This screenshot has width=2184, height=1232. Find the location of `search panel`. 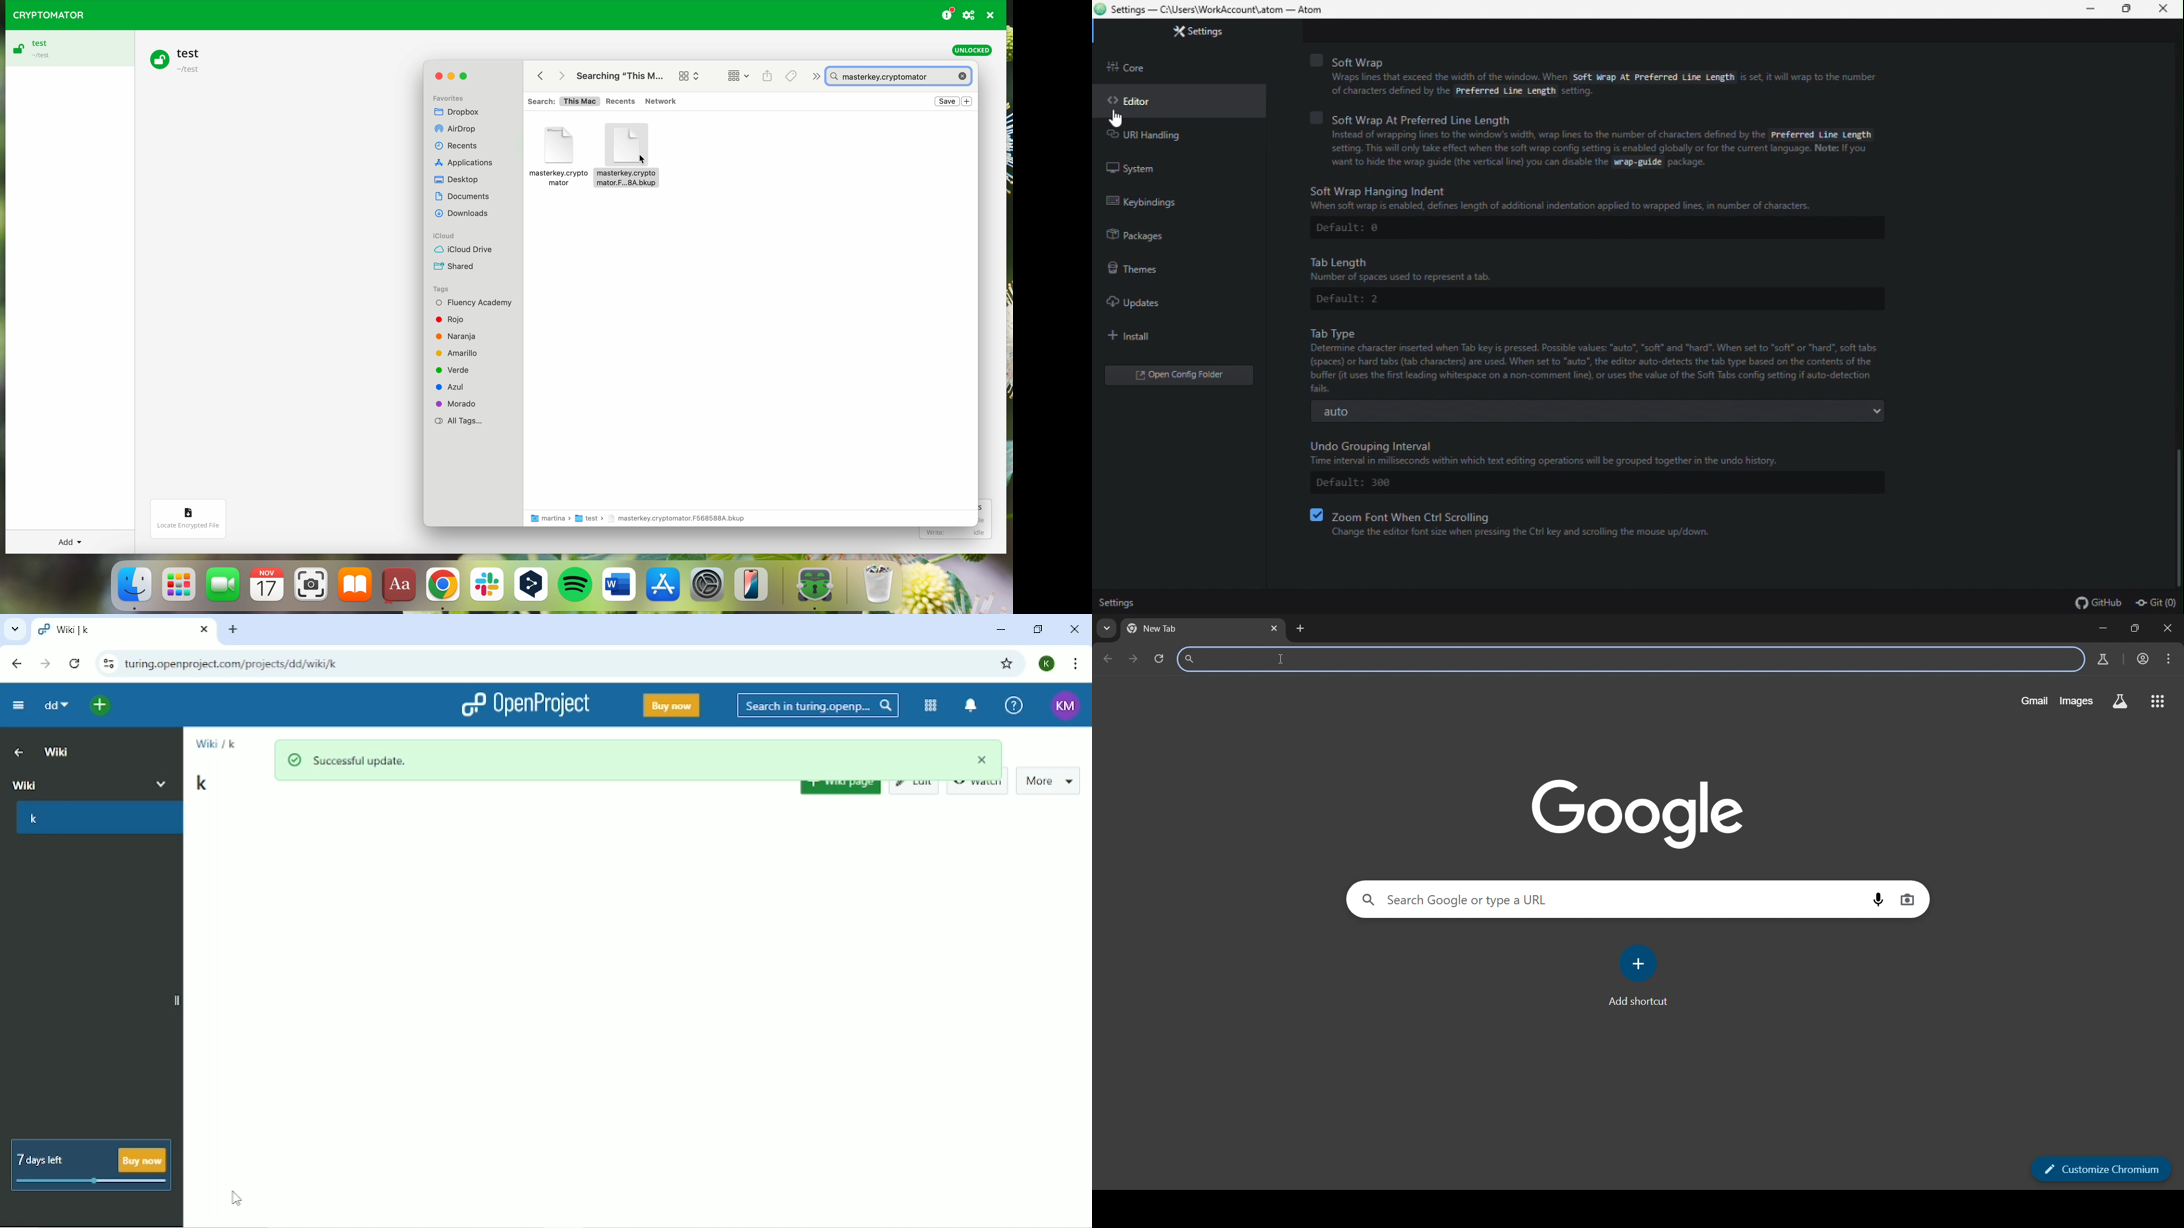

search panel is located at coordinates (1318, 658).